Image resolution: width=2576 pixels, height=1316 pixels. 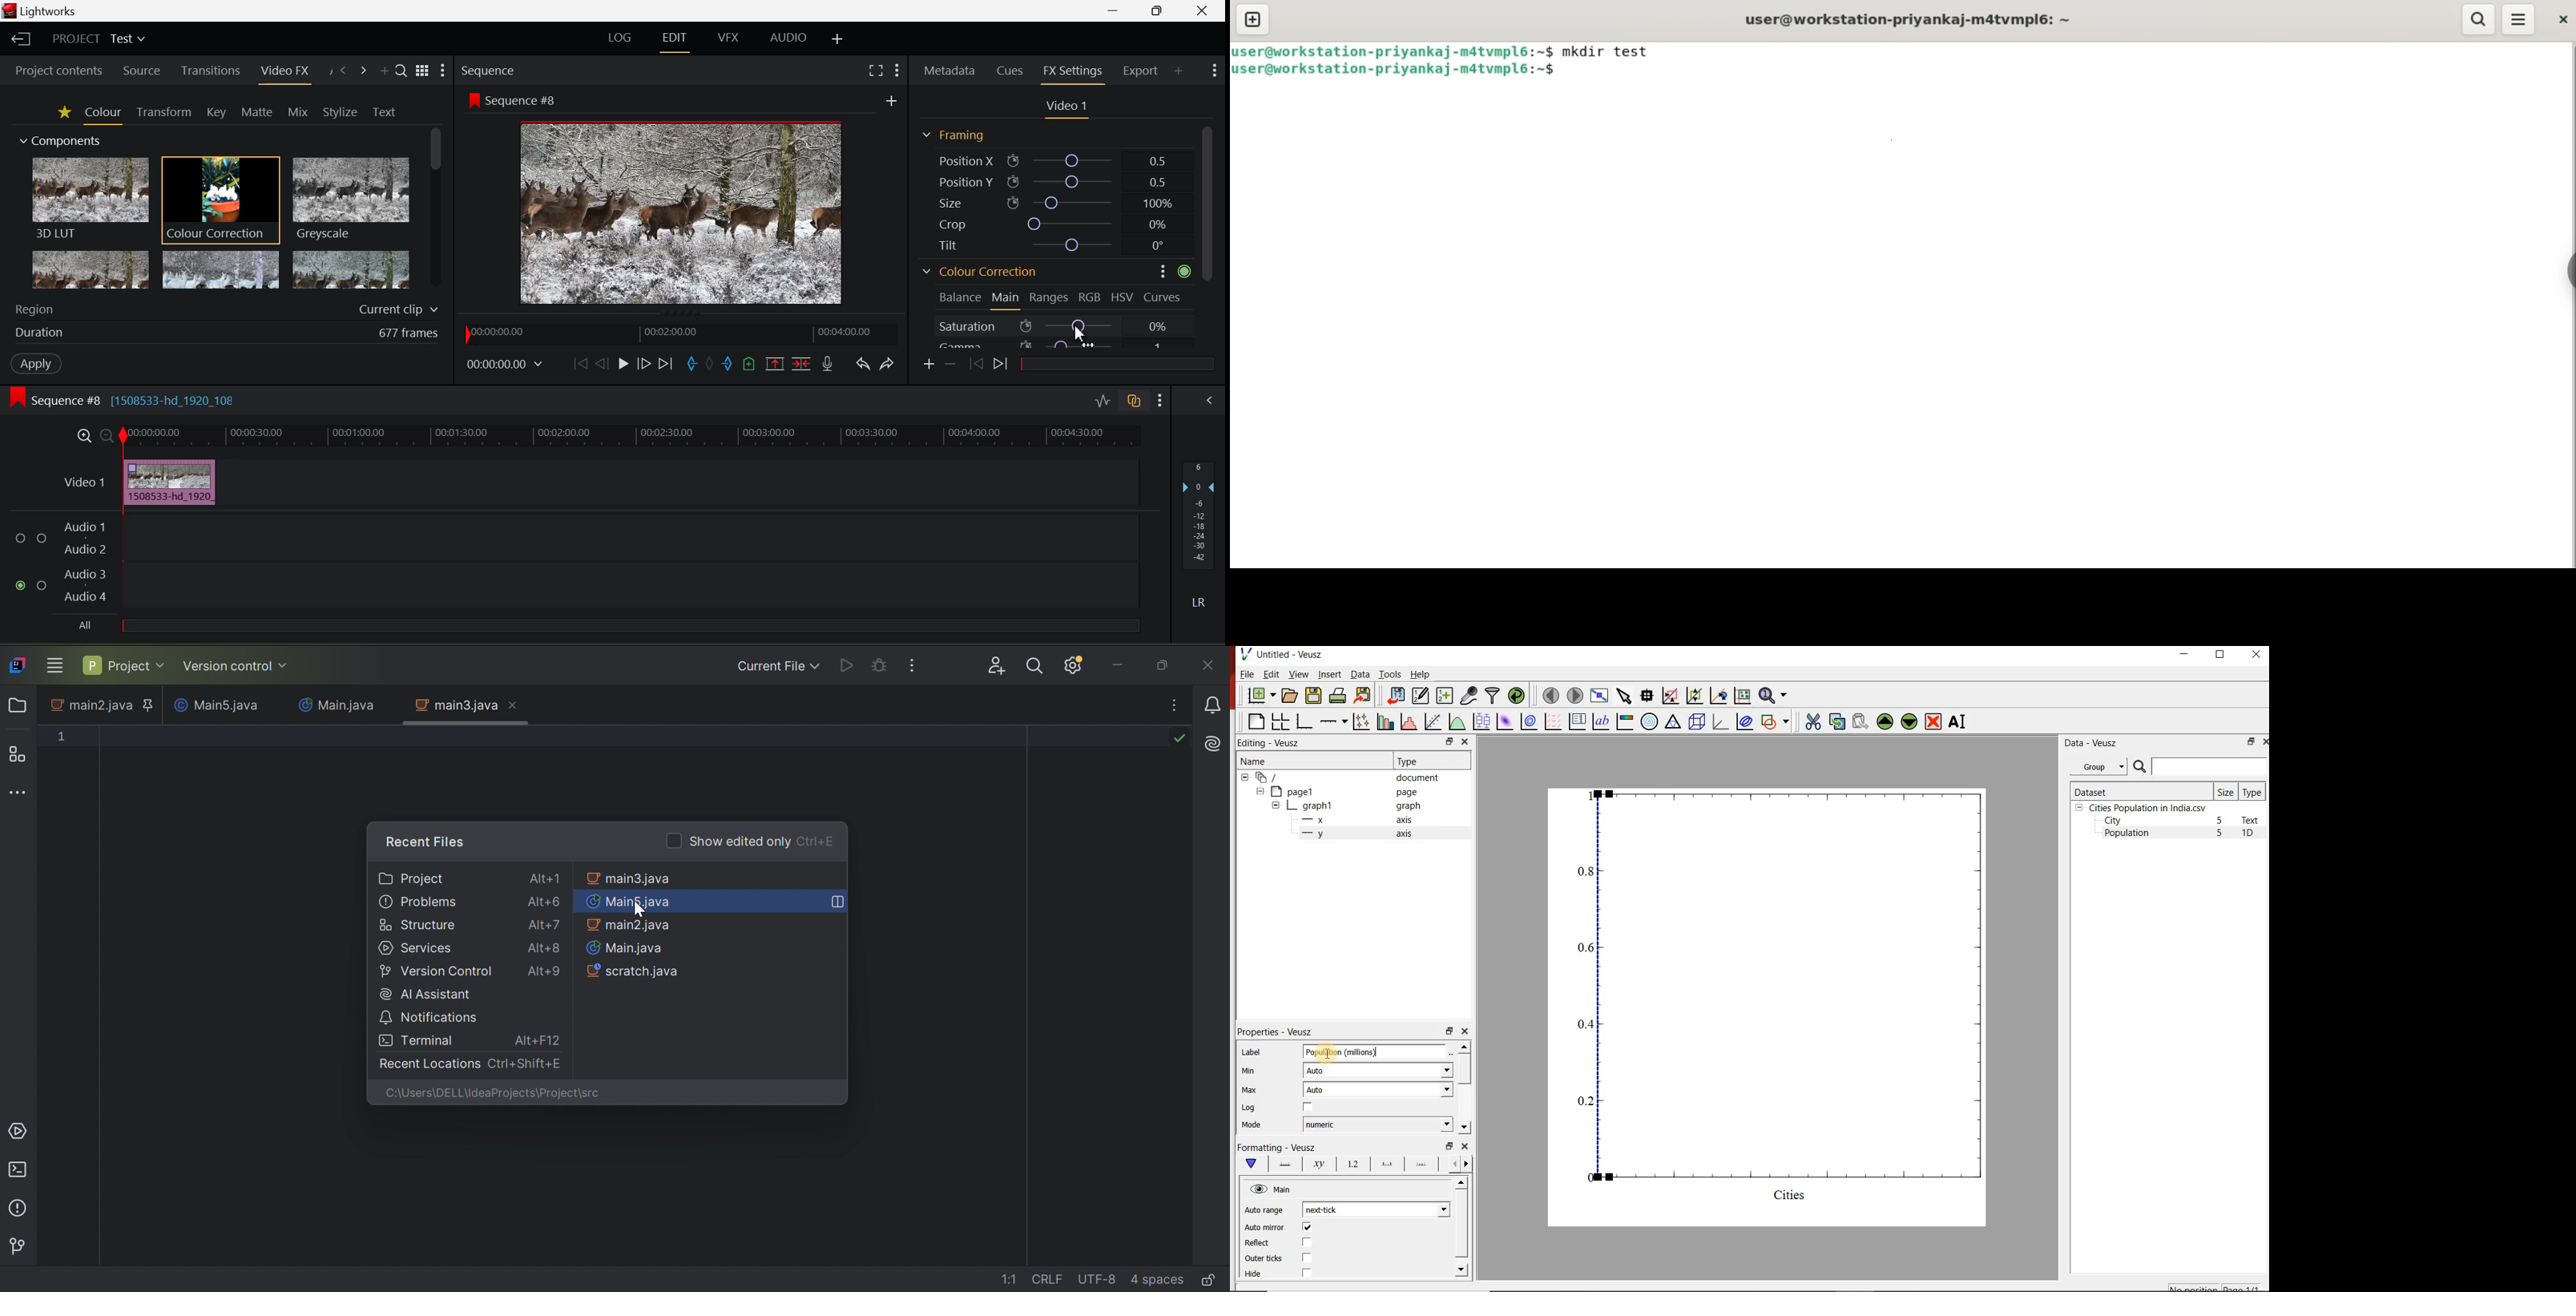 I want to click on MOUSE_DOWN Cursor Position, so click(x=1082, y=331).